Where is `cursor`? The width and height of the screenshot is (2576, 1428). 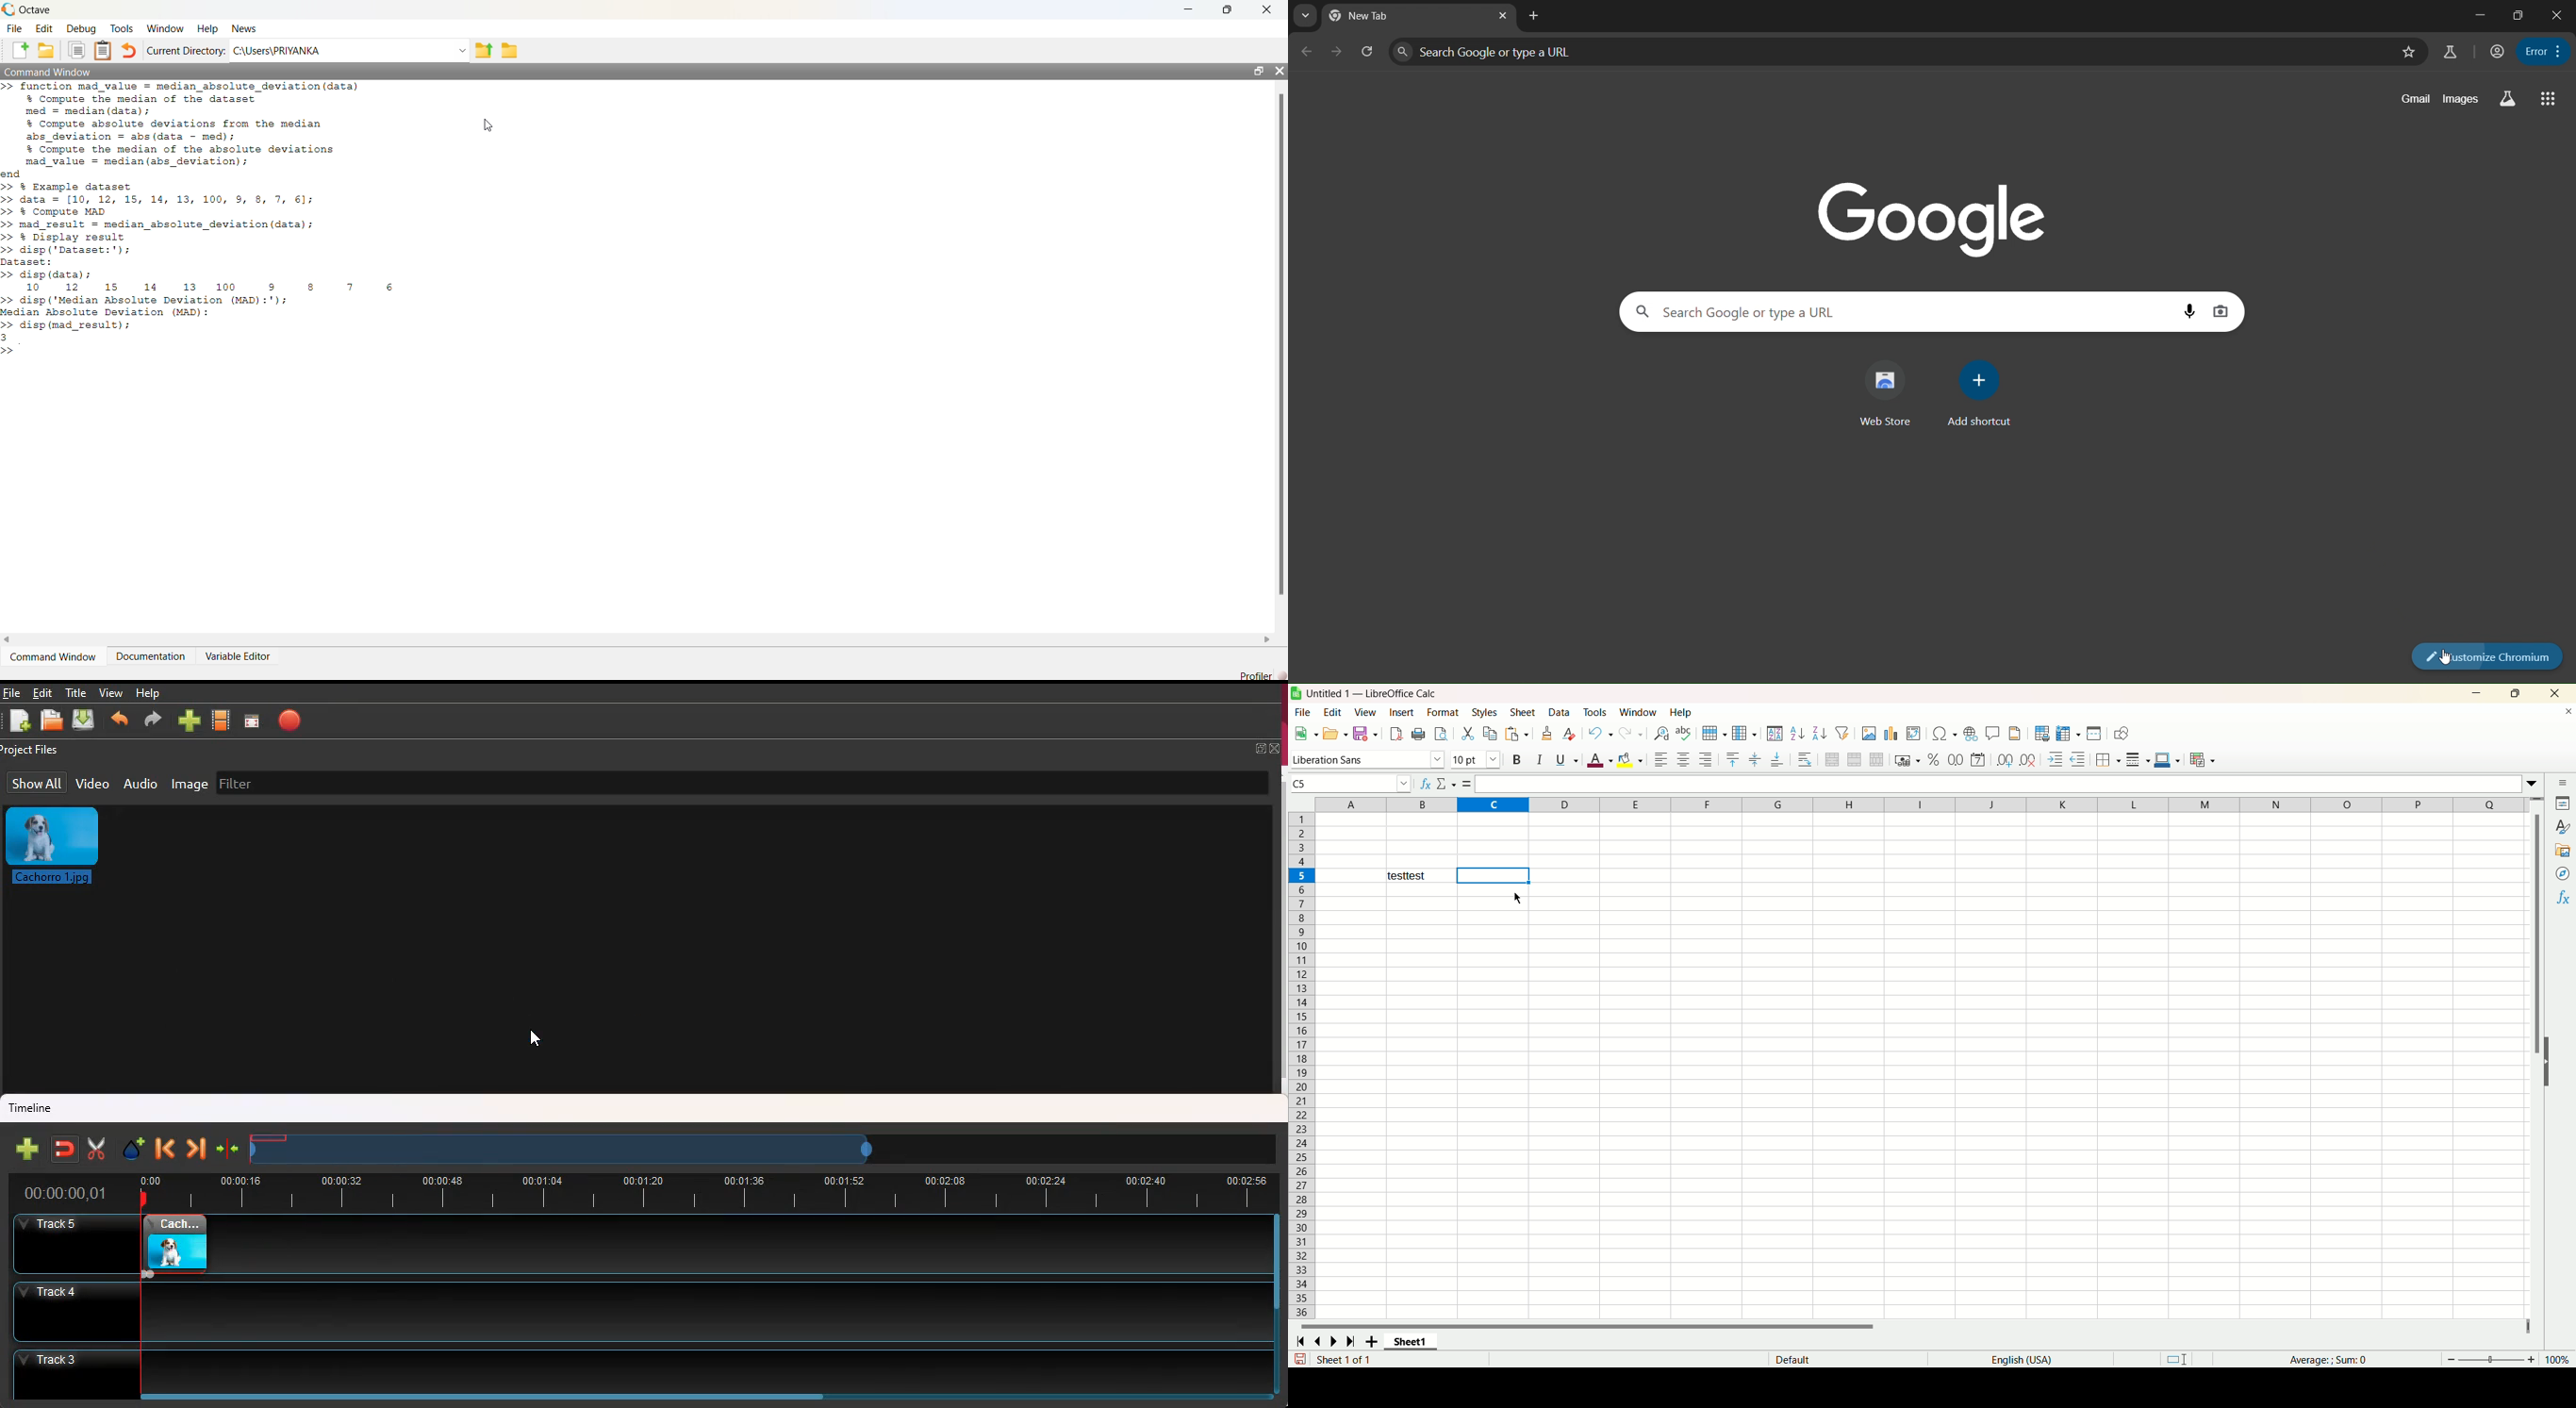
cursor is located at coordinates (1514, 900).